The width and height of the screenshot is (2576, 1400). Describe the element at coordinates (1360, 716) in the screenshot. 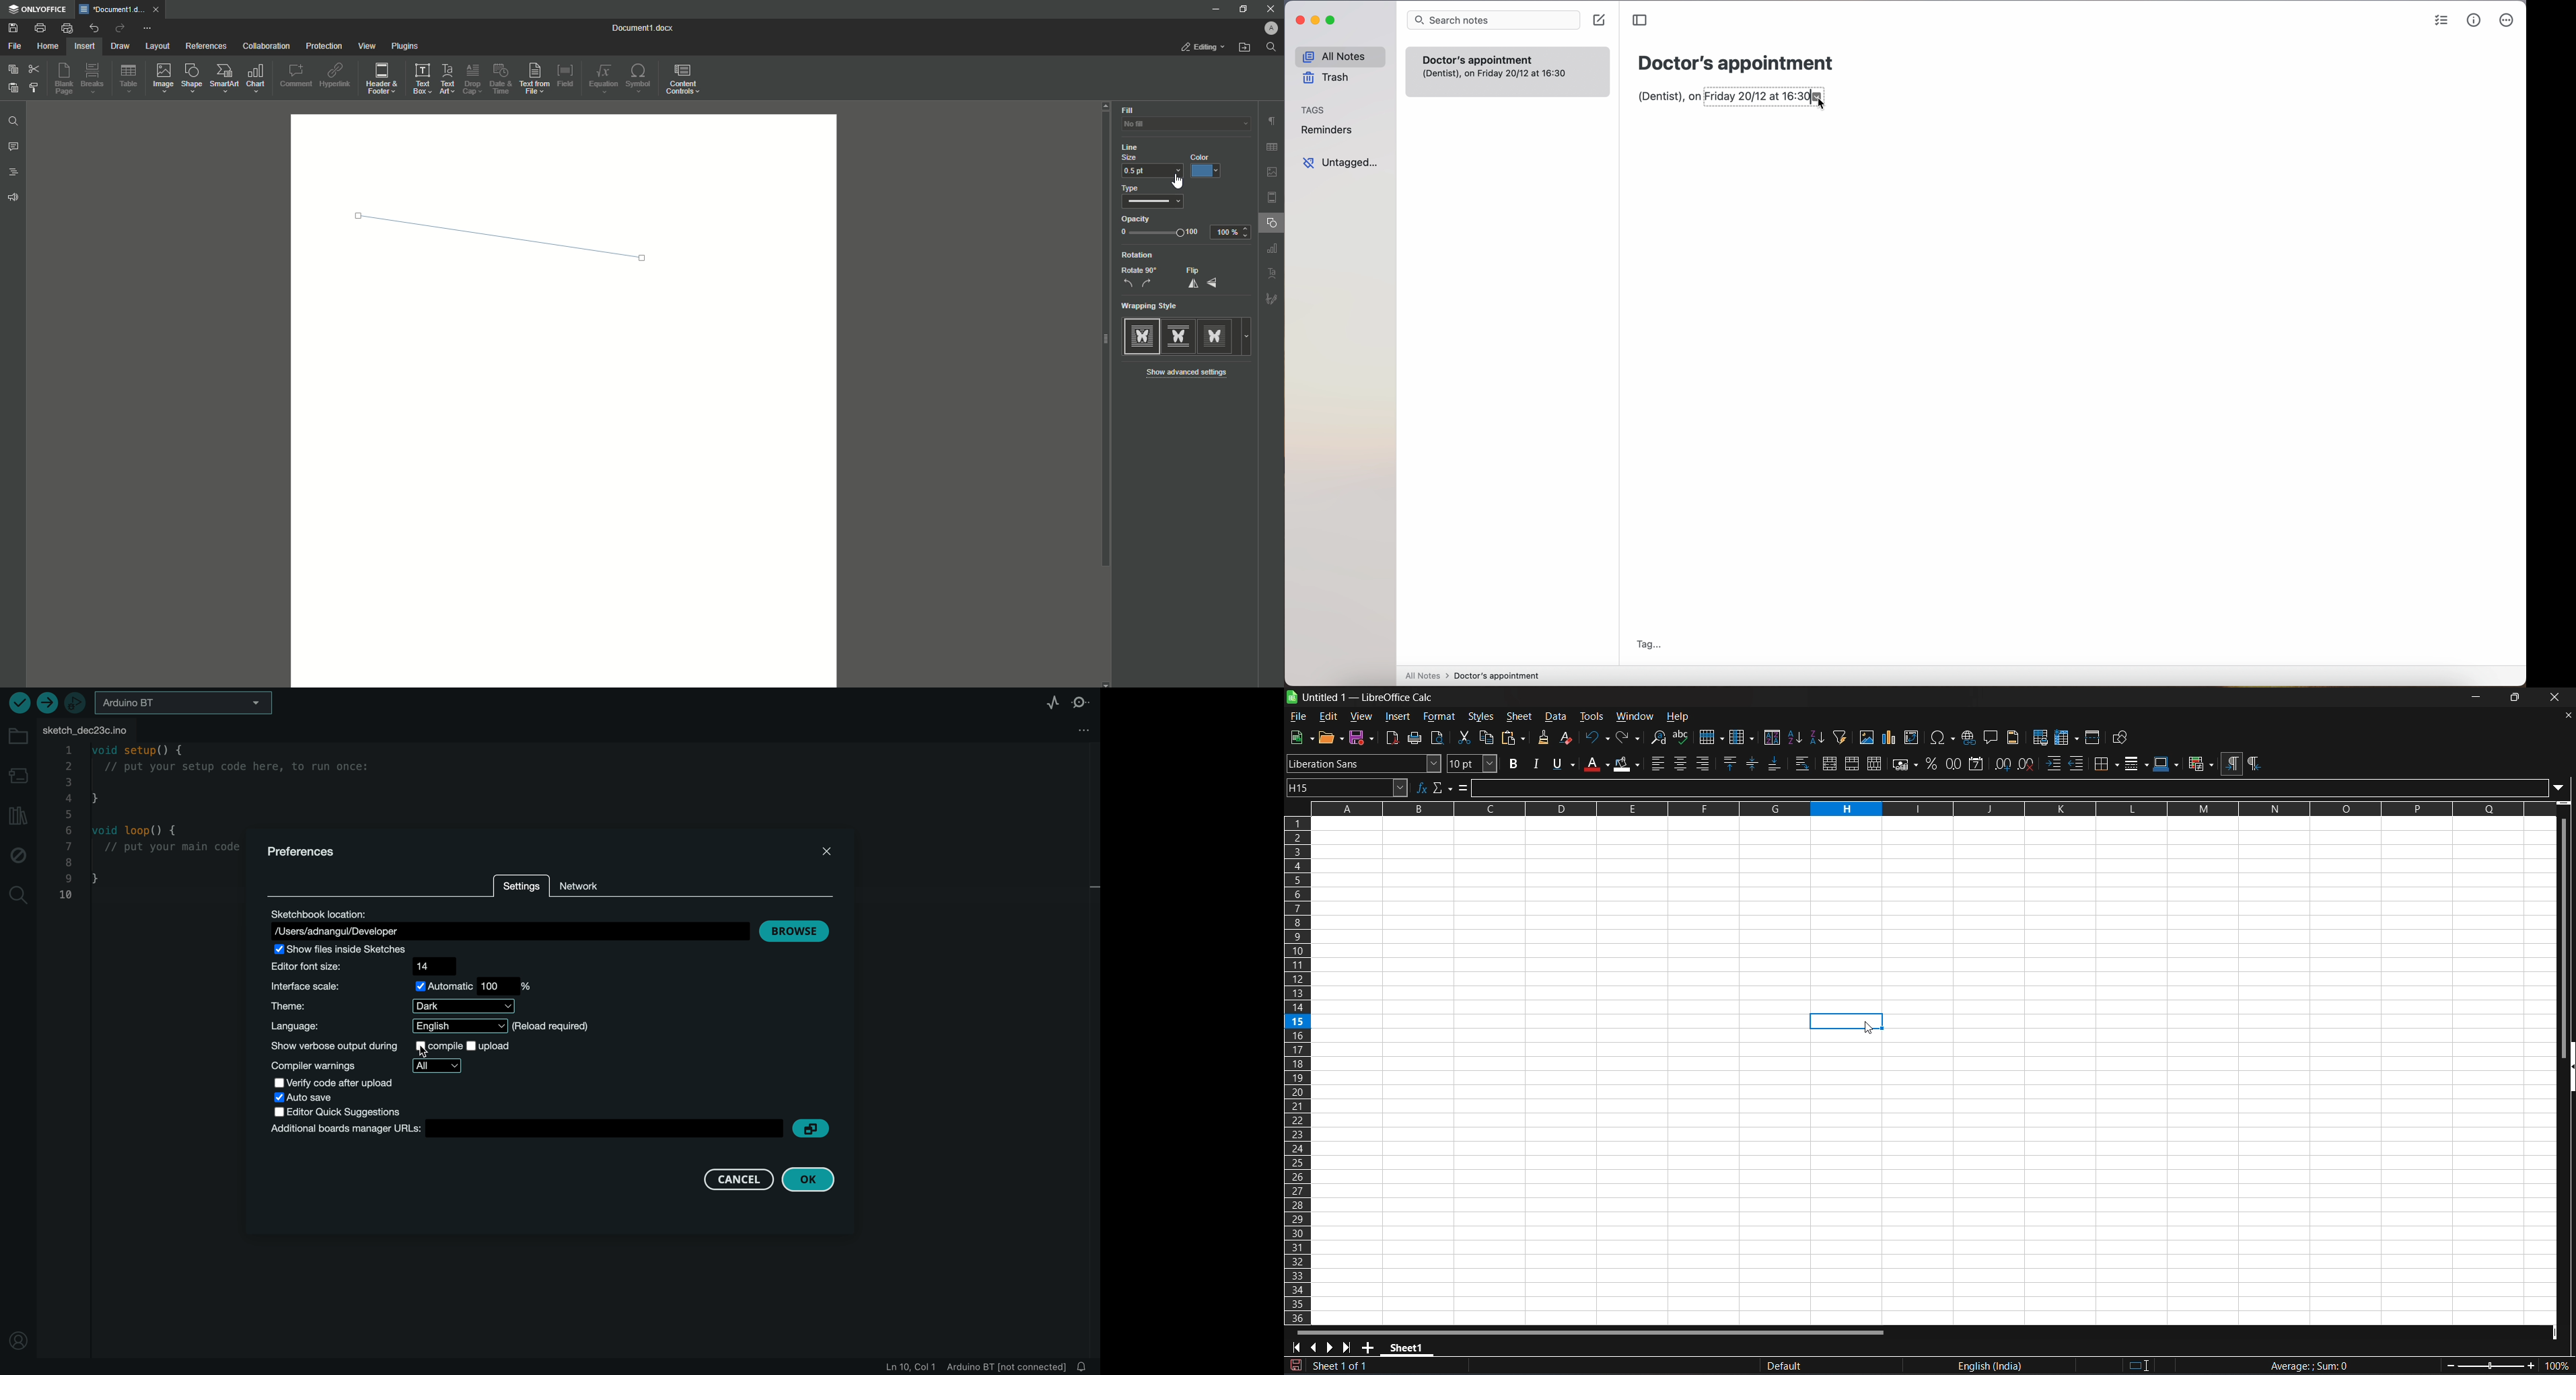

I see `view` at that location.